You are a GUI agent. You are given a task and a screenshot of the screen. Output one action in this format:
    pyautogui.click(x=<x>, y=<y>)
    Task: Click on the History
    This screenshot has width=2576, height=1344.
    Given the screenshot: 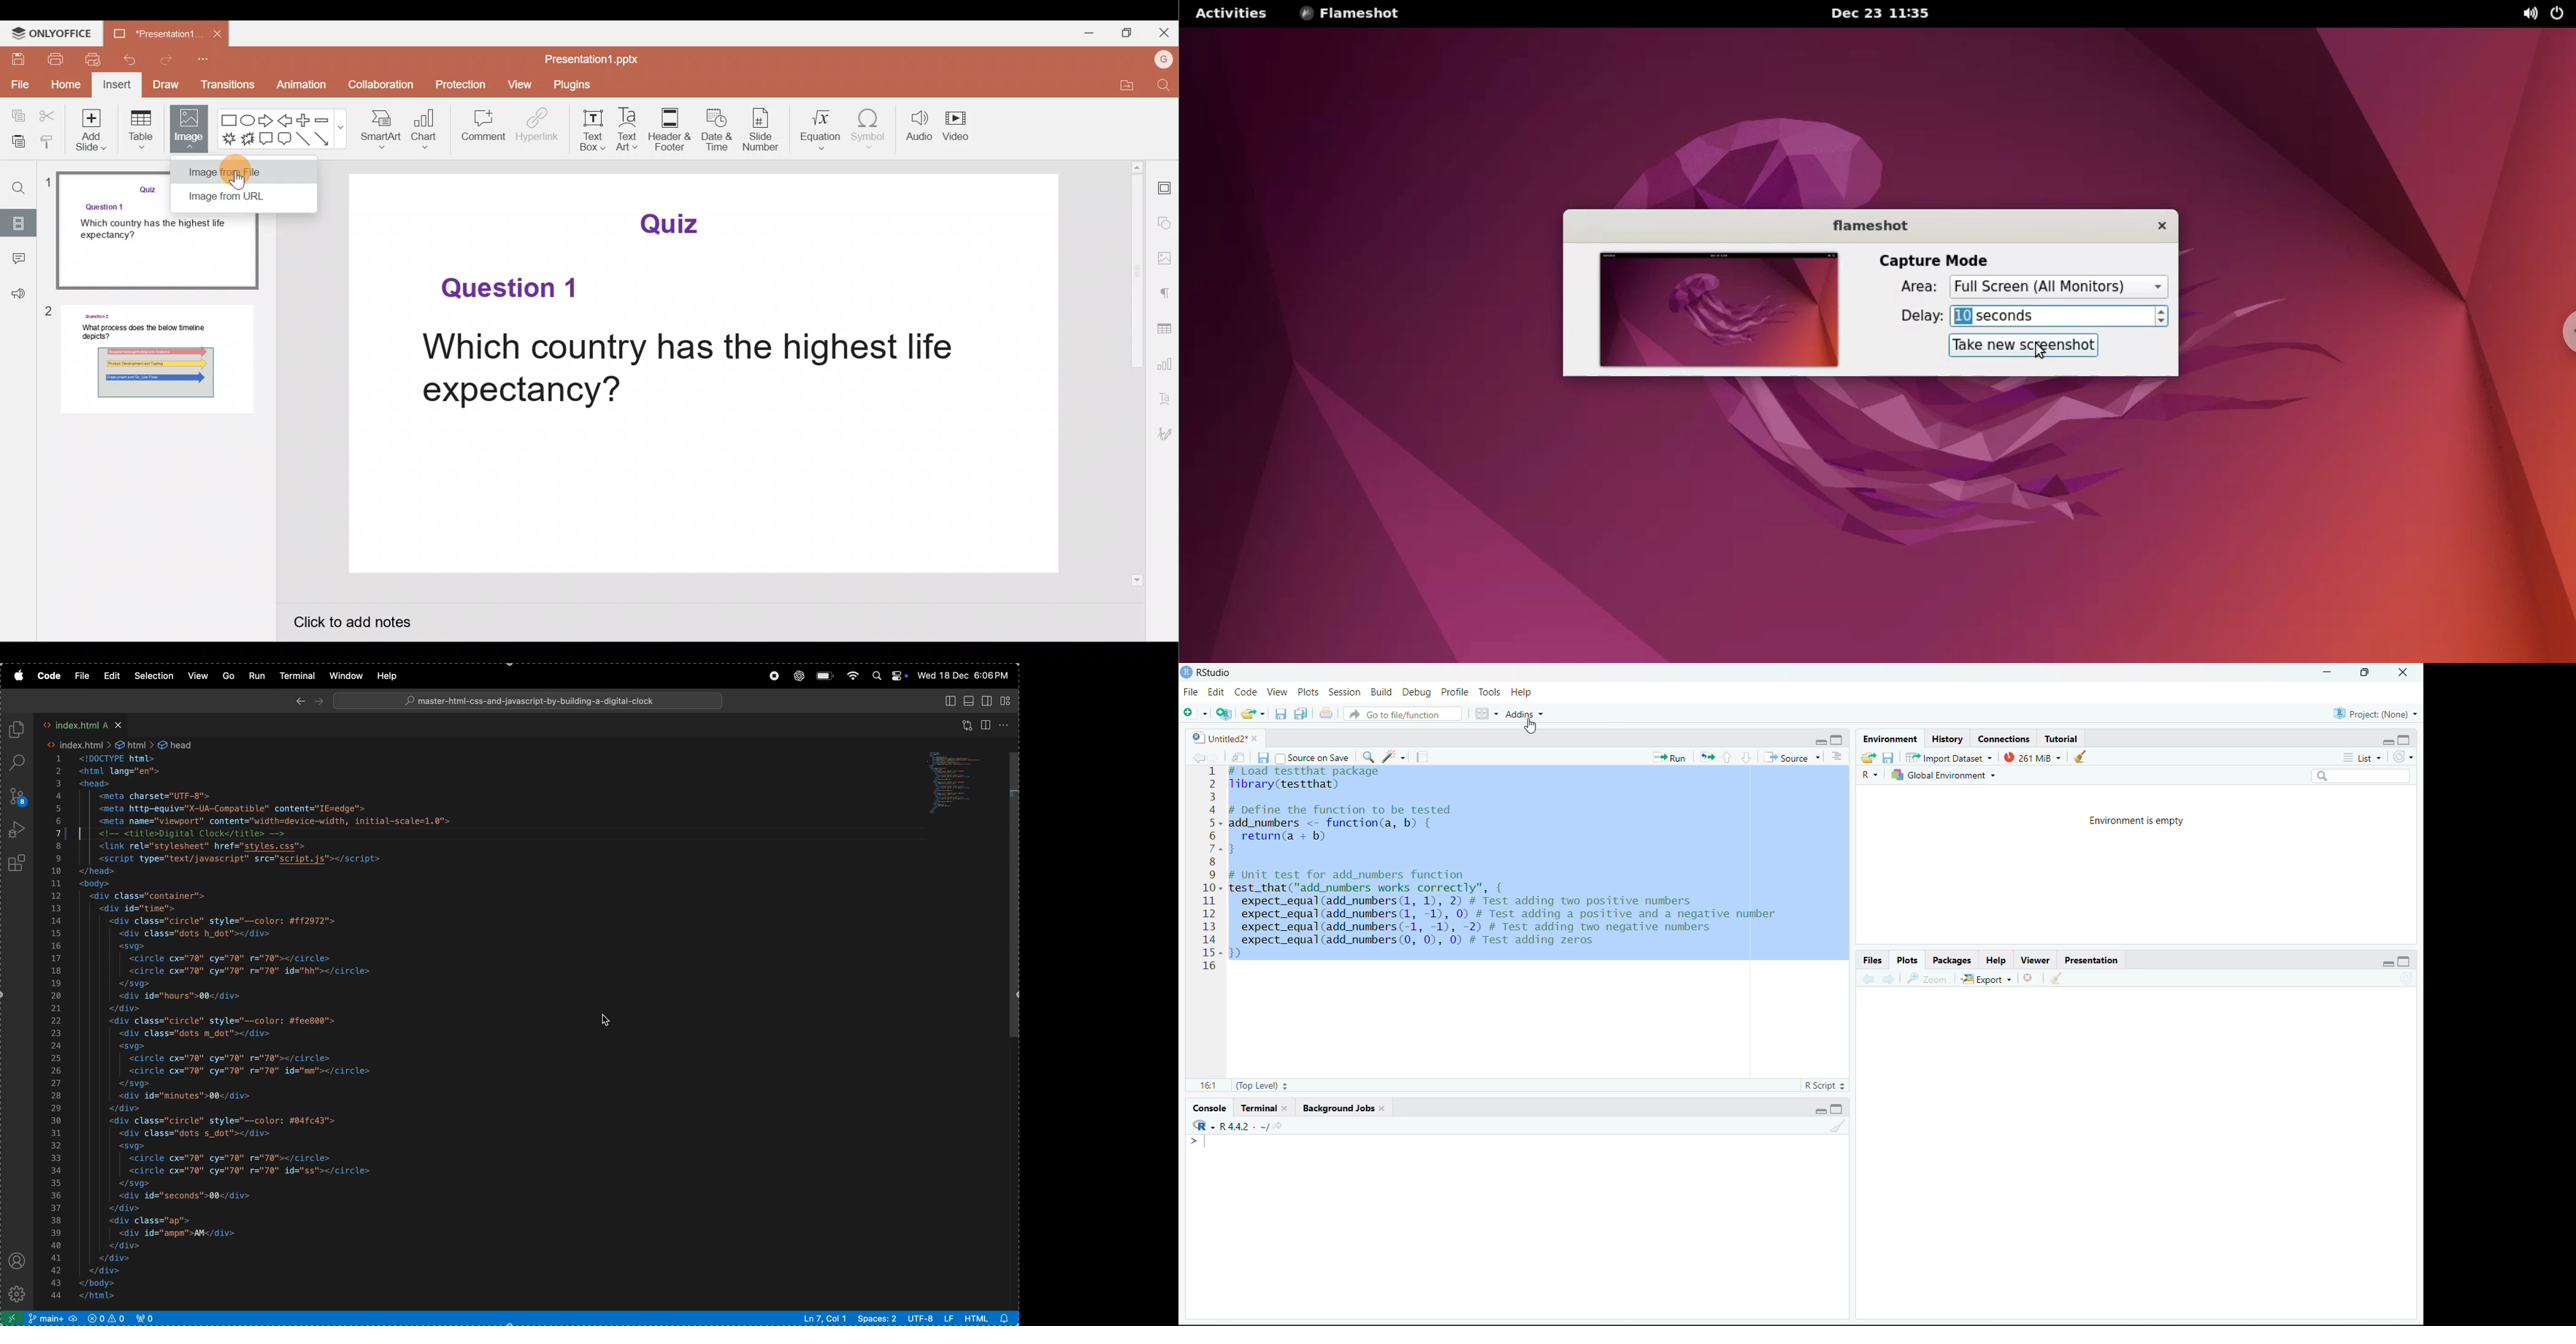 What is the action you would take?
    pyautogui.click(x=1948, y=740)
    